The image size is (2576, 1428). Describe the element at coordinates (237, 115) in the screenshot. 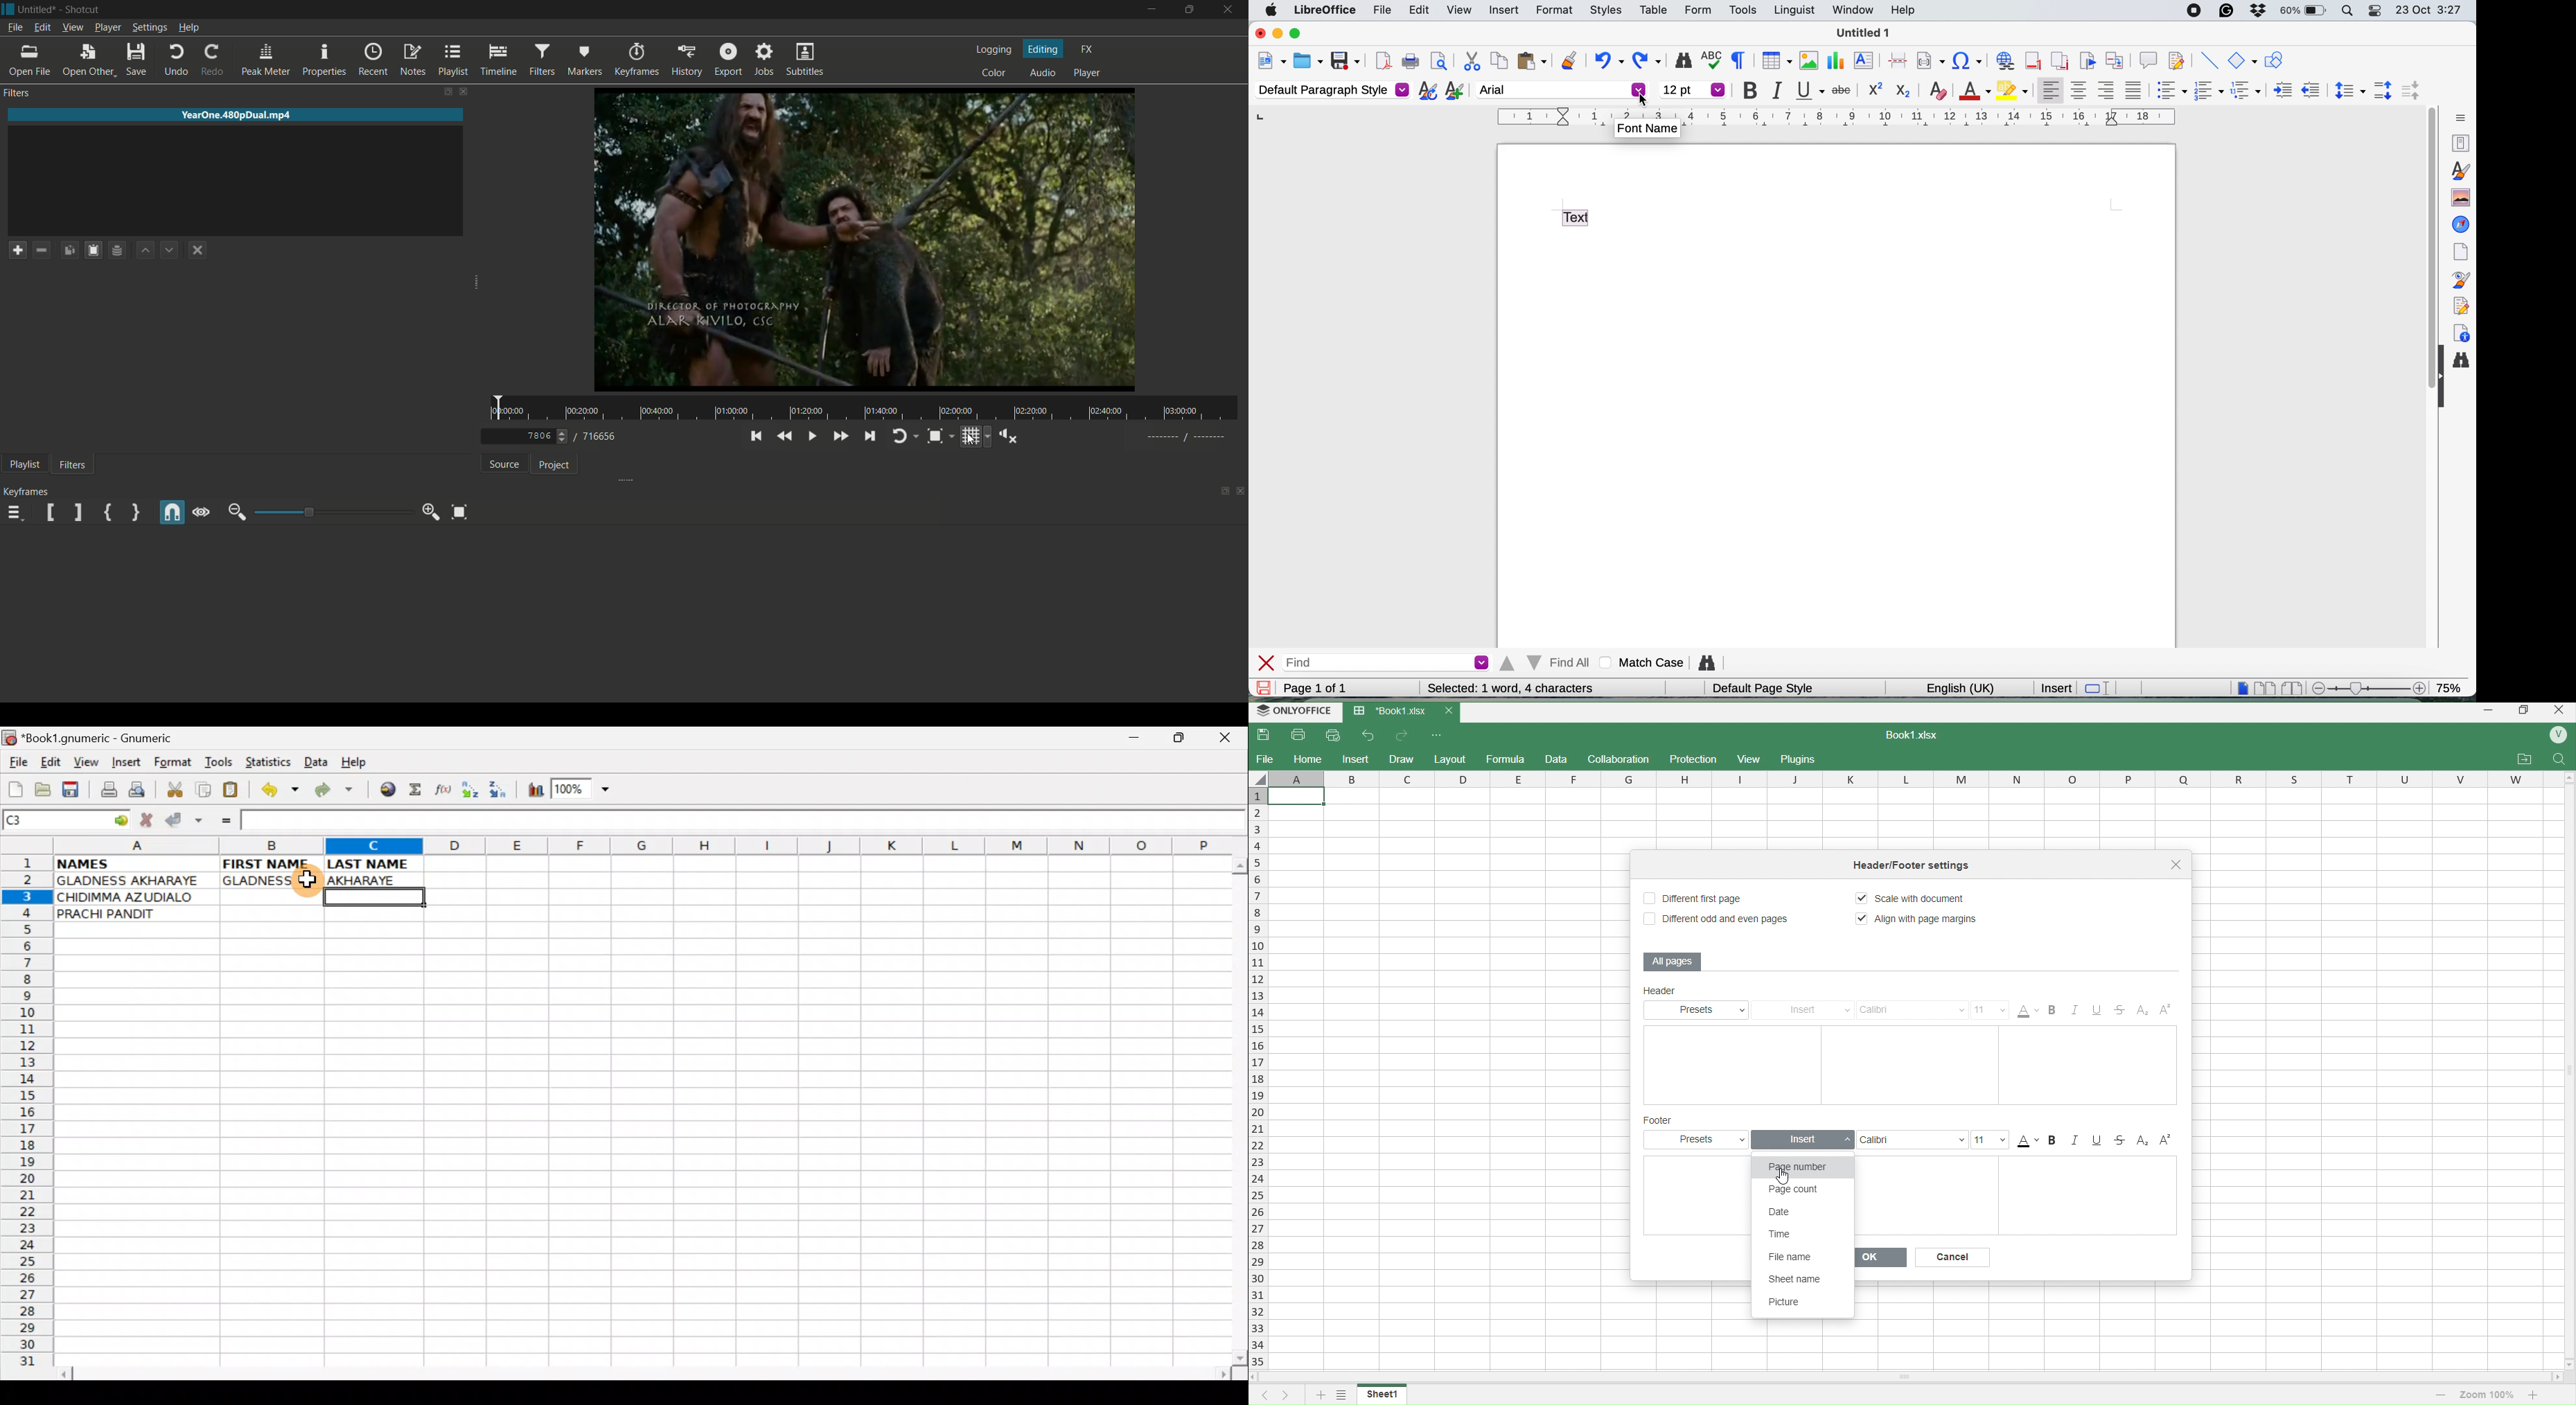

I see `imported file name` at that location.